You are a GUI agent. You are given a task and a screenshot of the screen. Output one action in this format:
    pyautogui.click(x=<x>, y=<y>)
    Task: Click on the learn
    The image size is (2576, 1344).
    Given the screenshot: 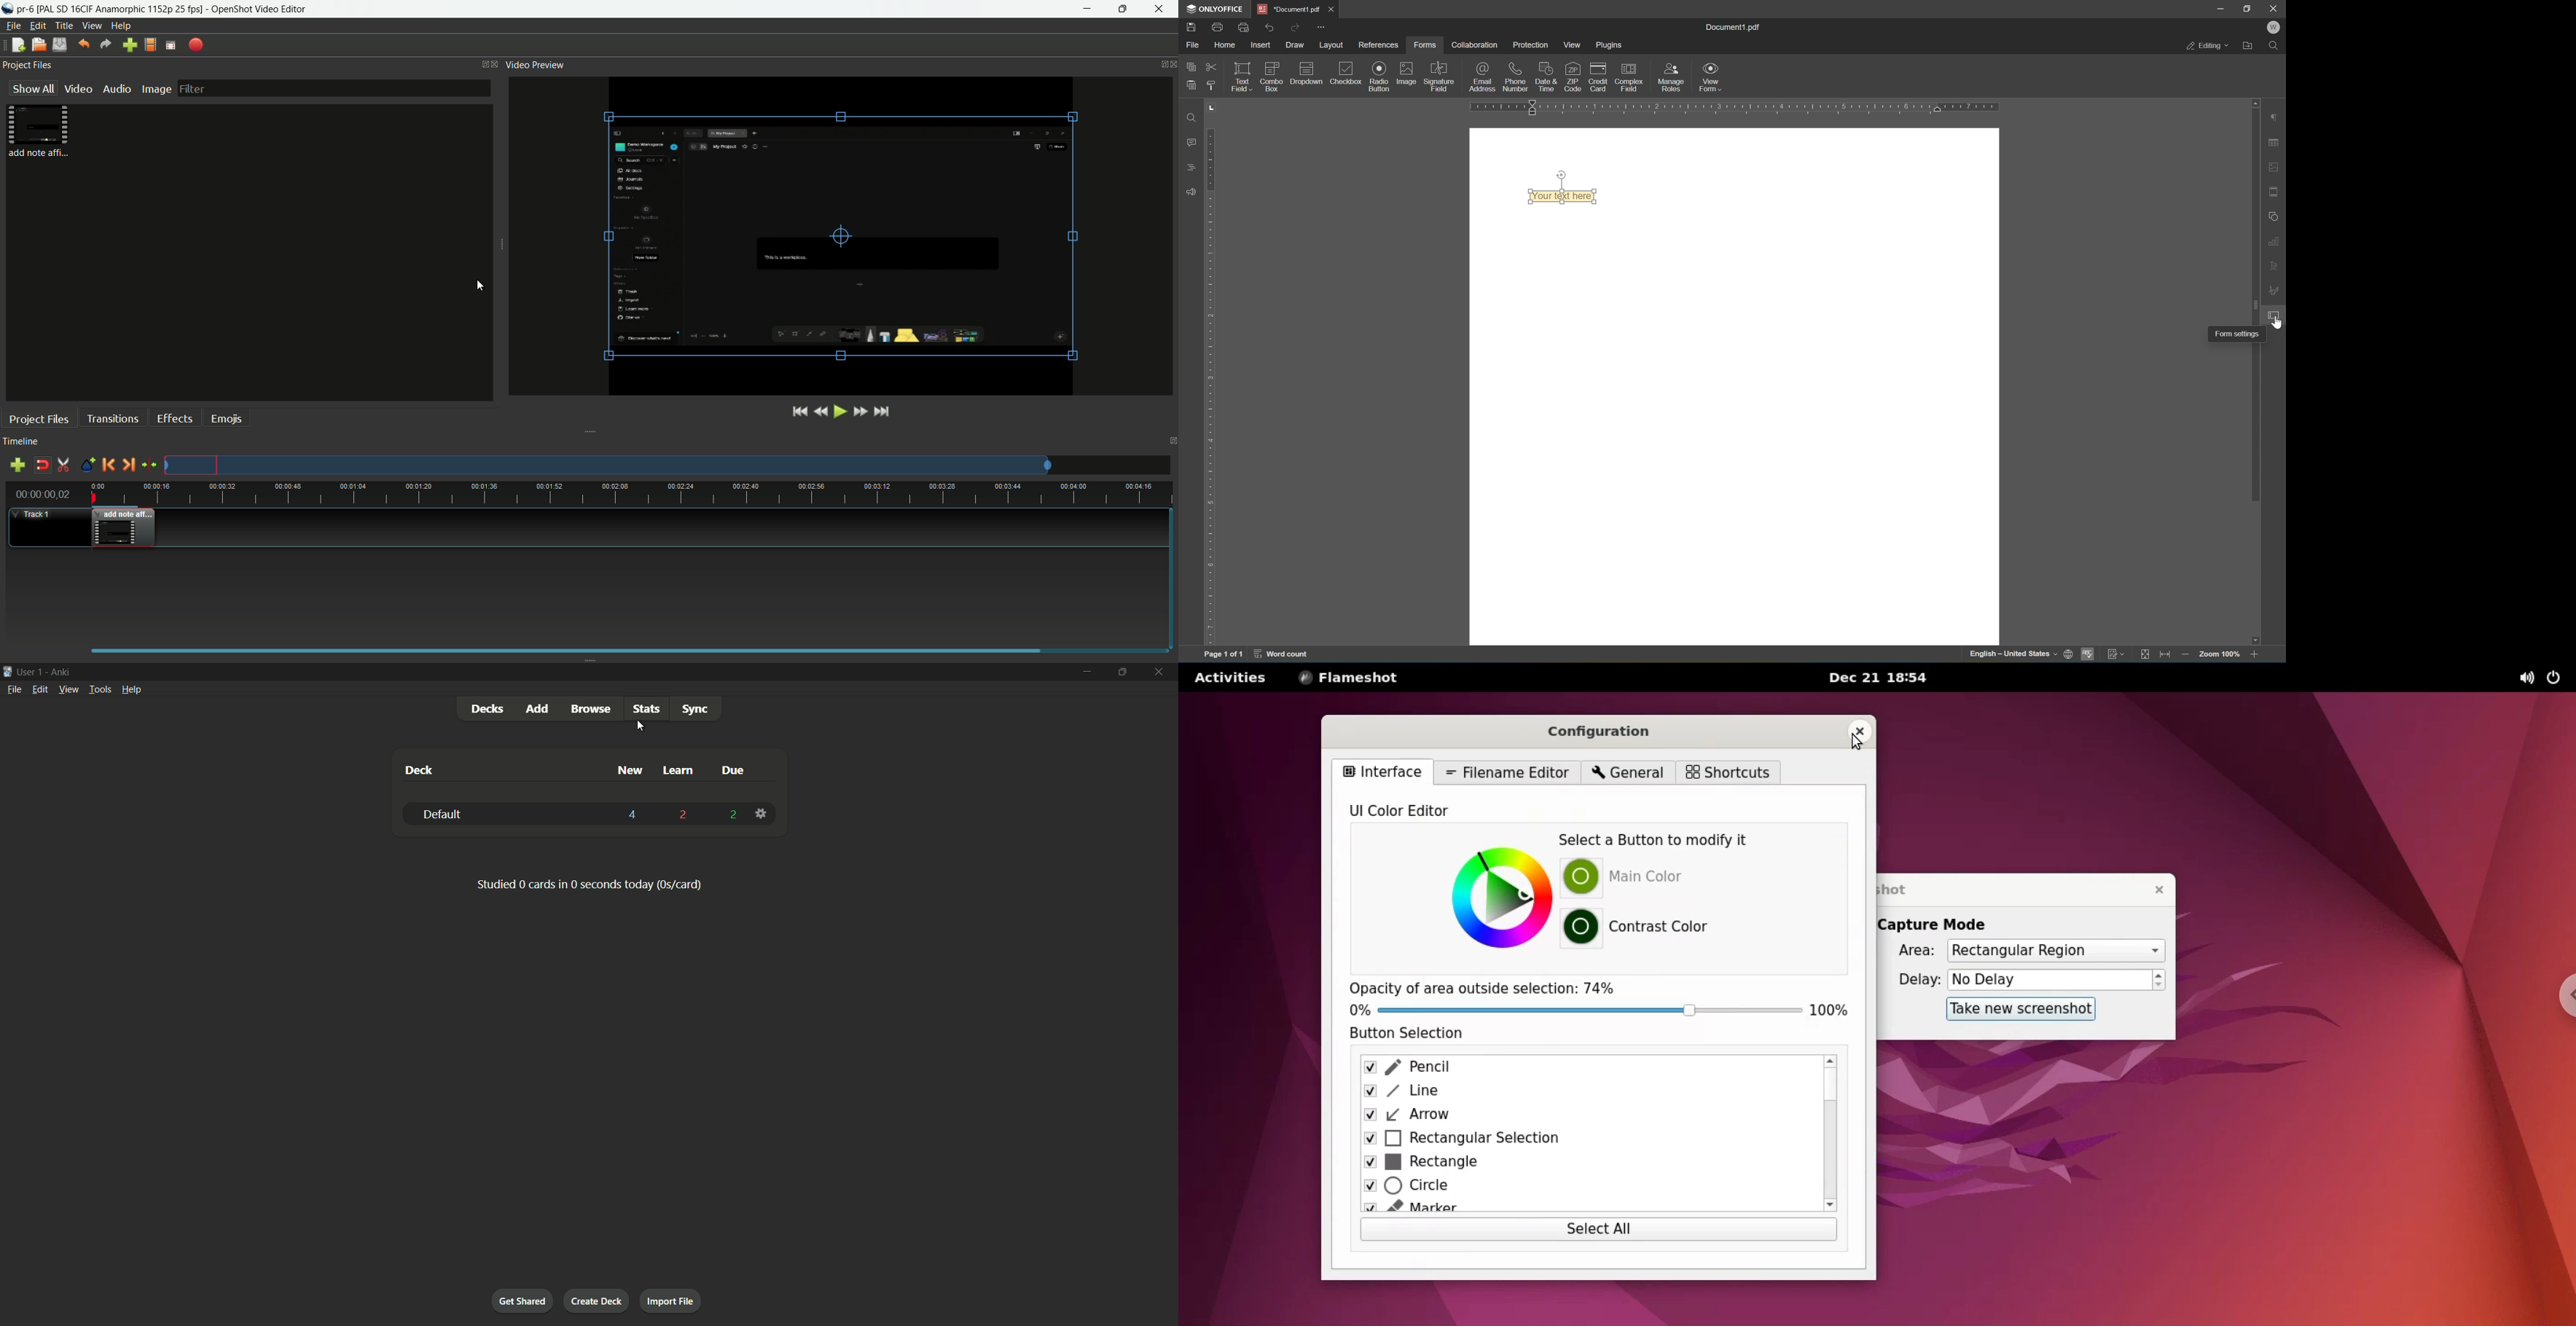 What is the action you would take?
    pyautogui.click(x=680, y=771)
    